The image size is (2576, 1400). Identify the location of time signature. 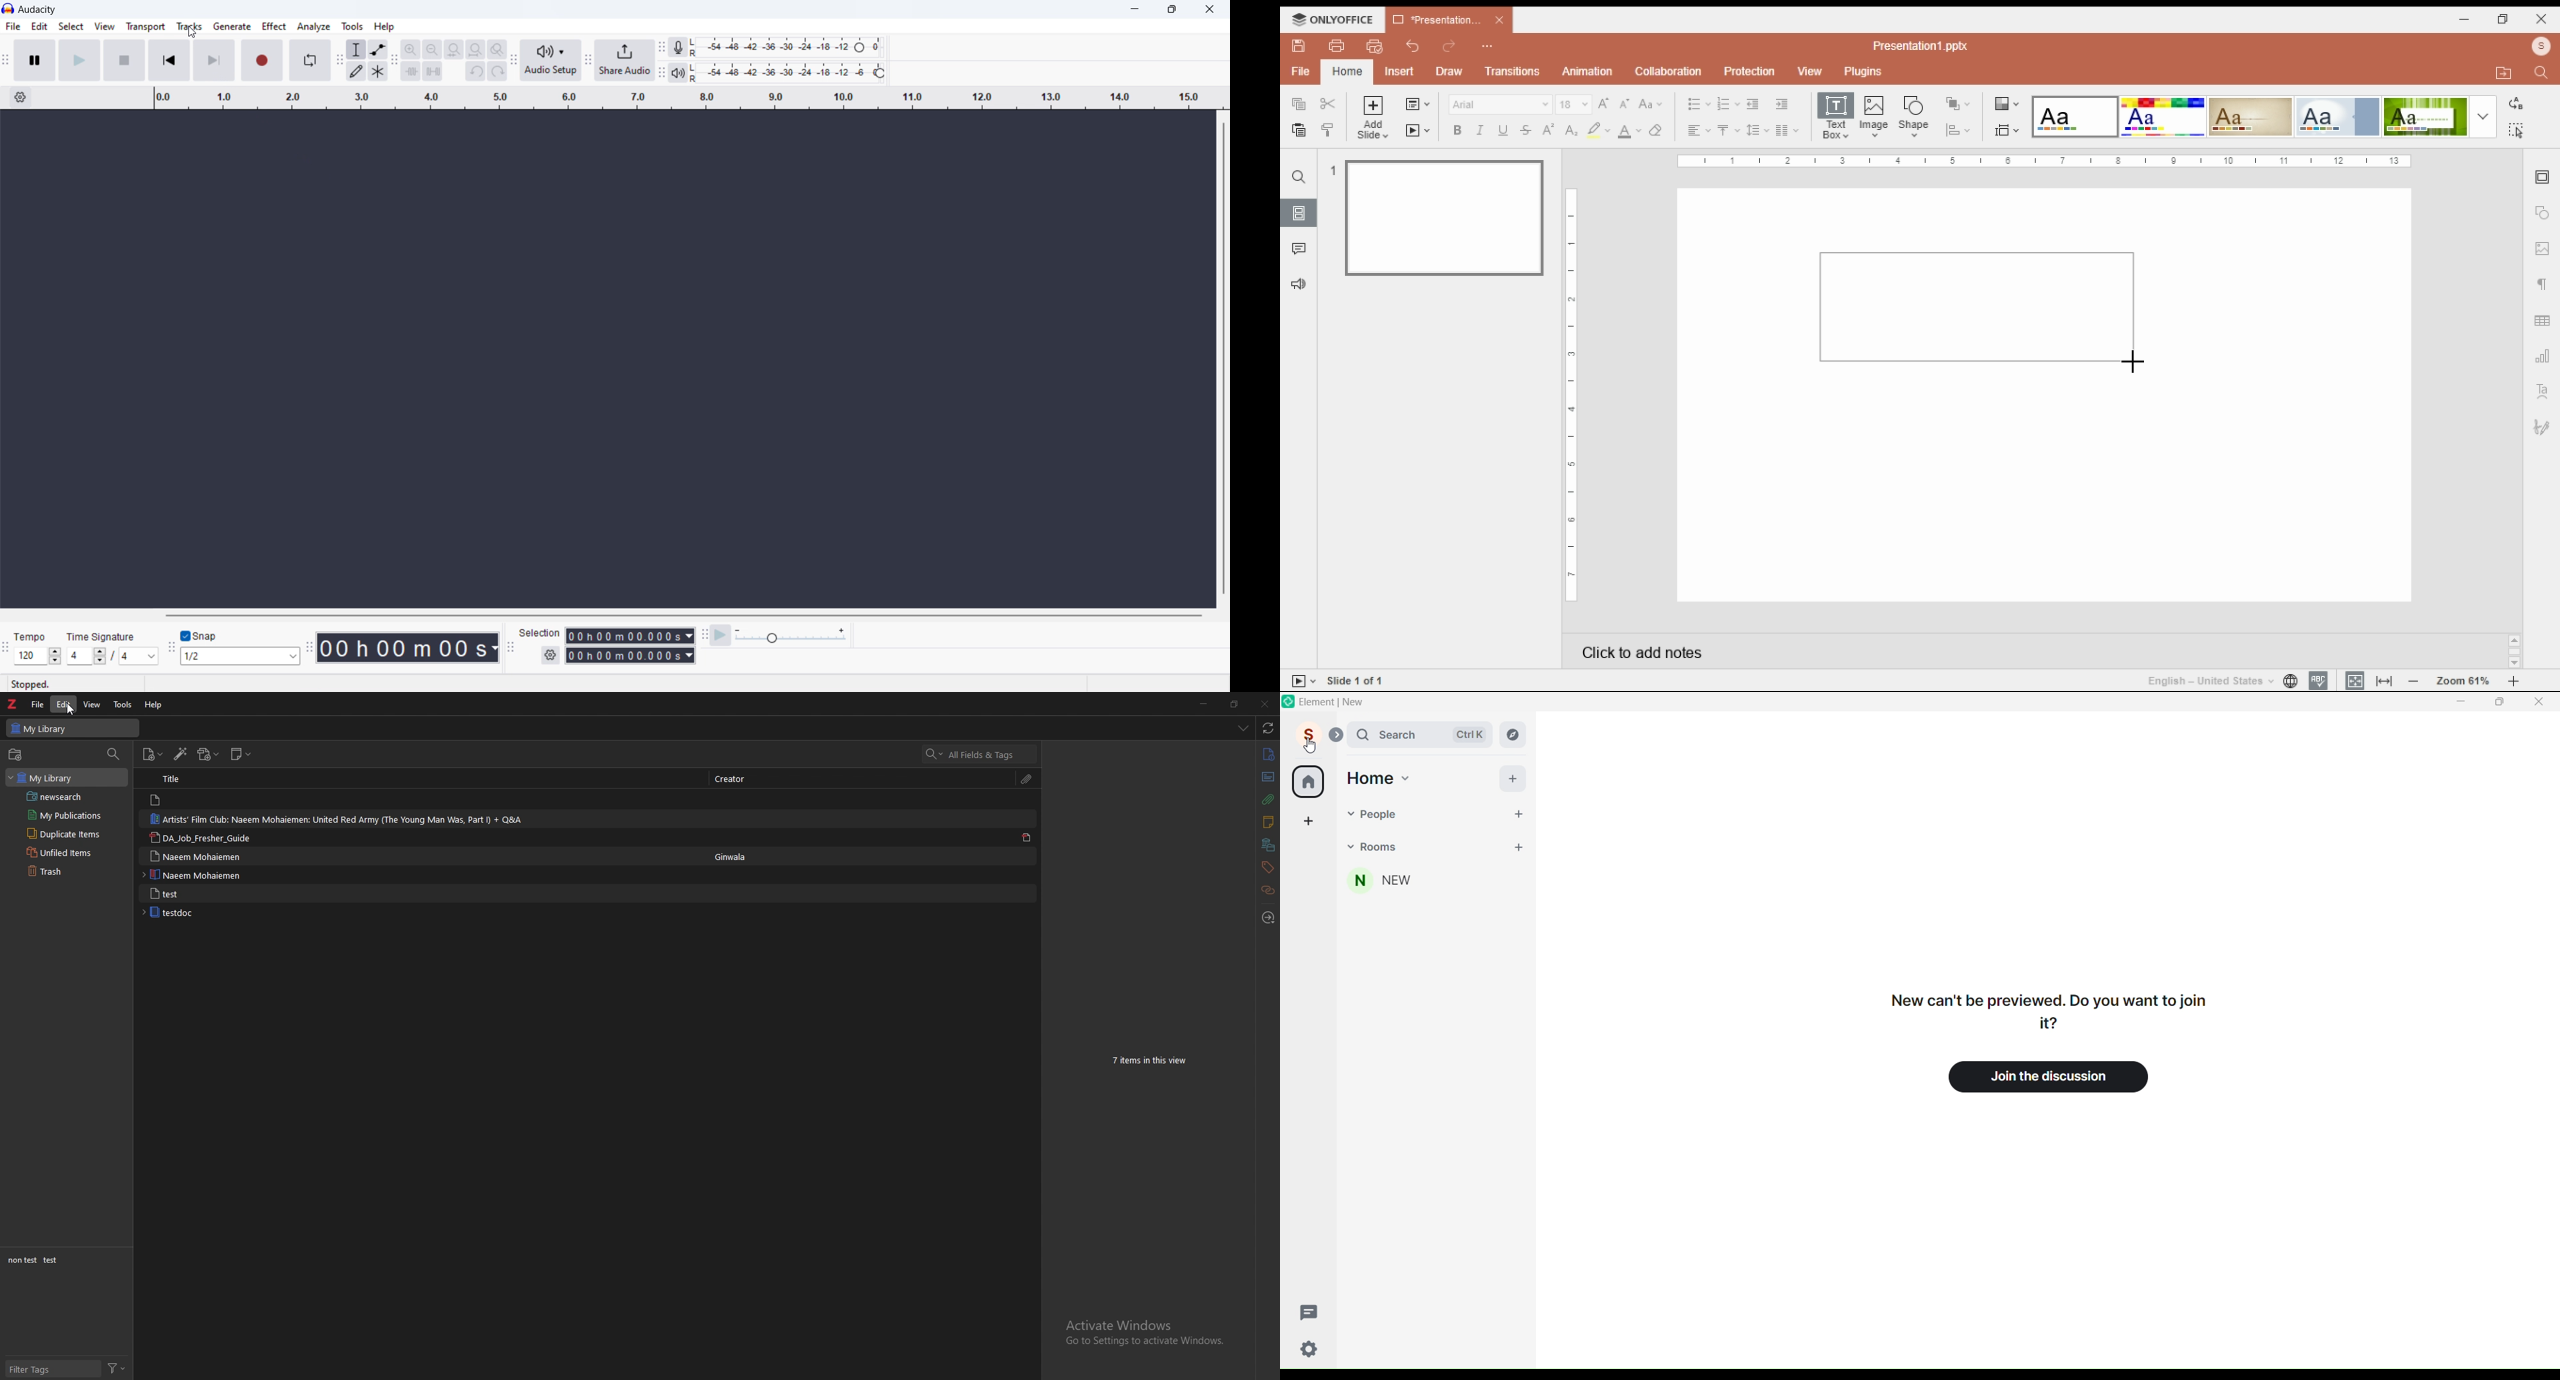
(112, 656).